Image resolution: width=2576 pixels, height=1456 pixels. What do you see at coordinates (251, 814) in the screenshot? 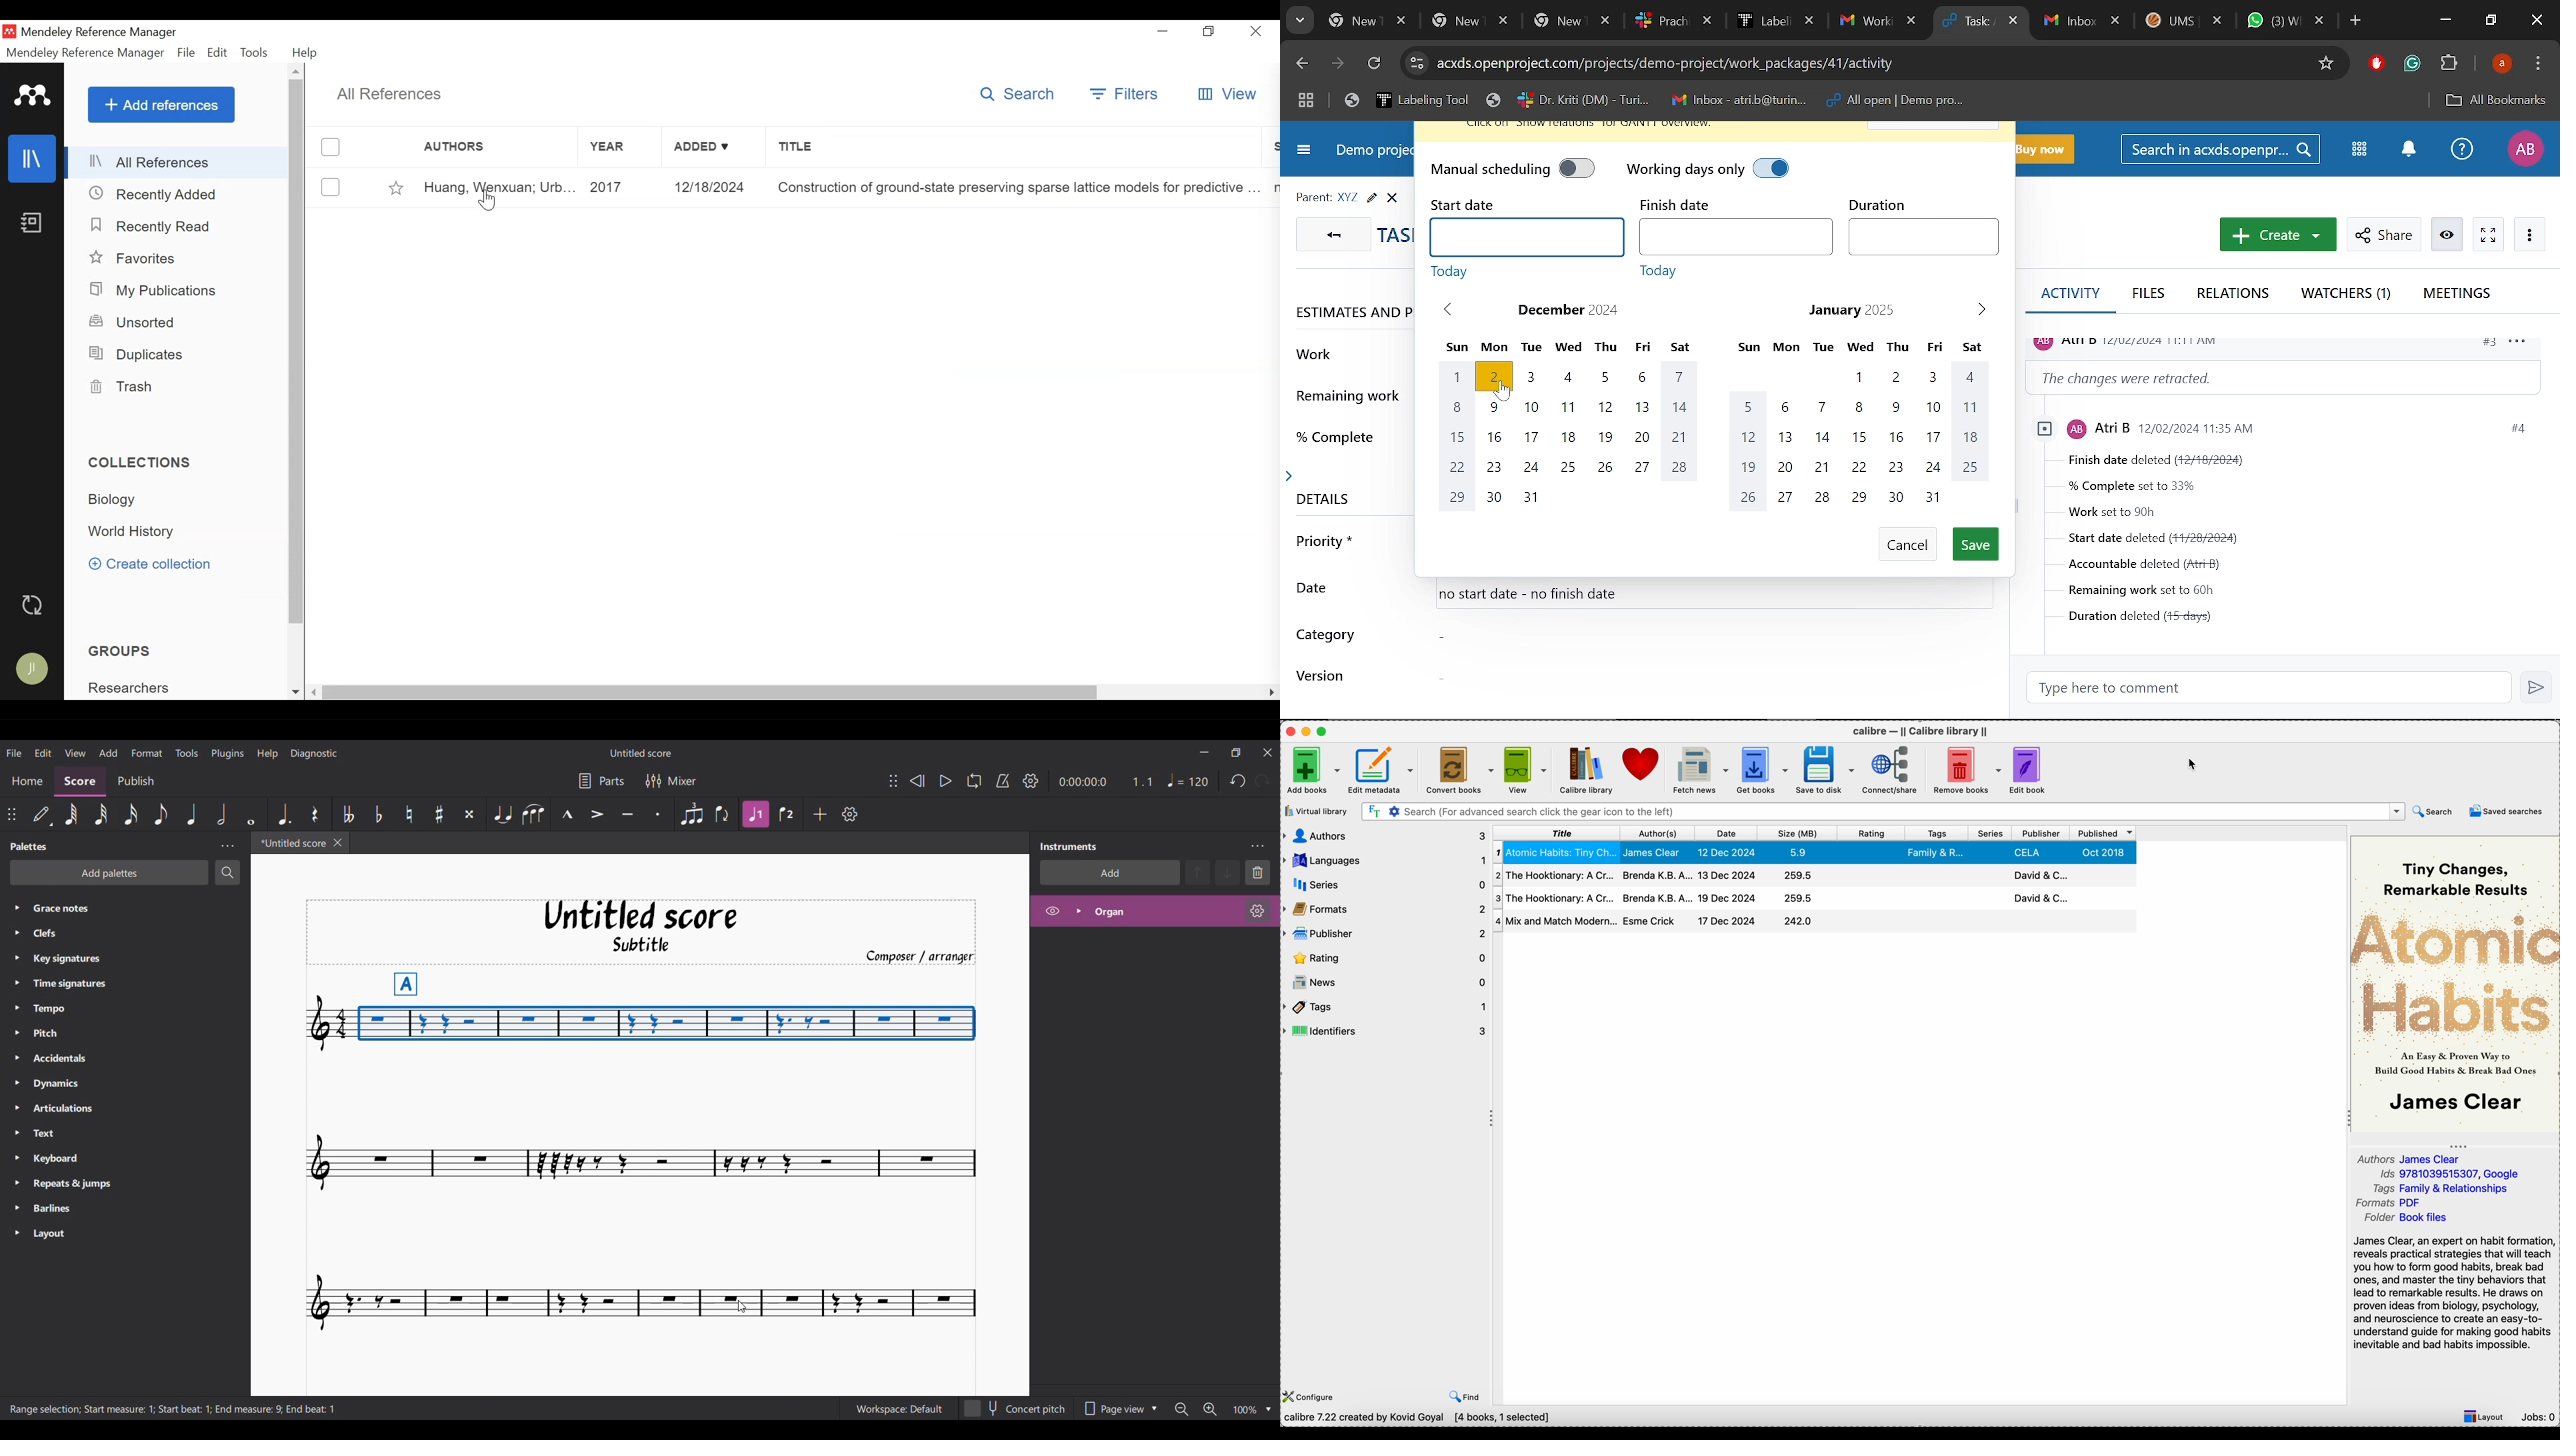
I see `Whole note` at bounding box center [251, 814].